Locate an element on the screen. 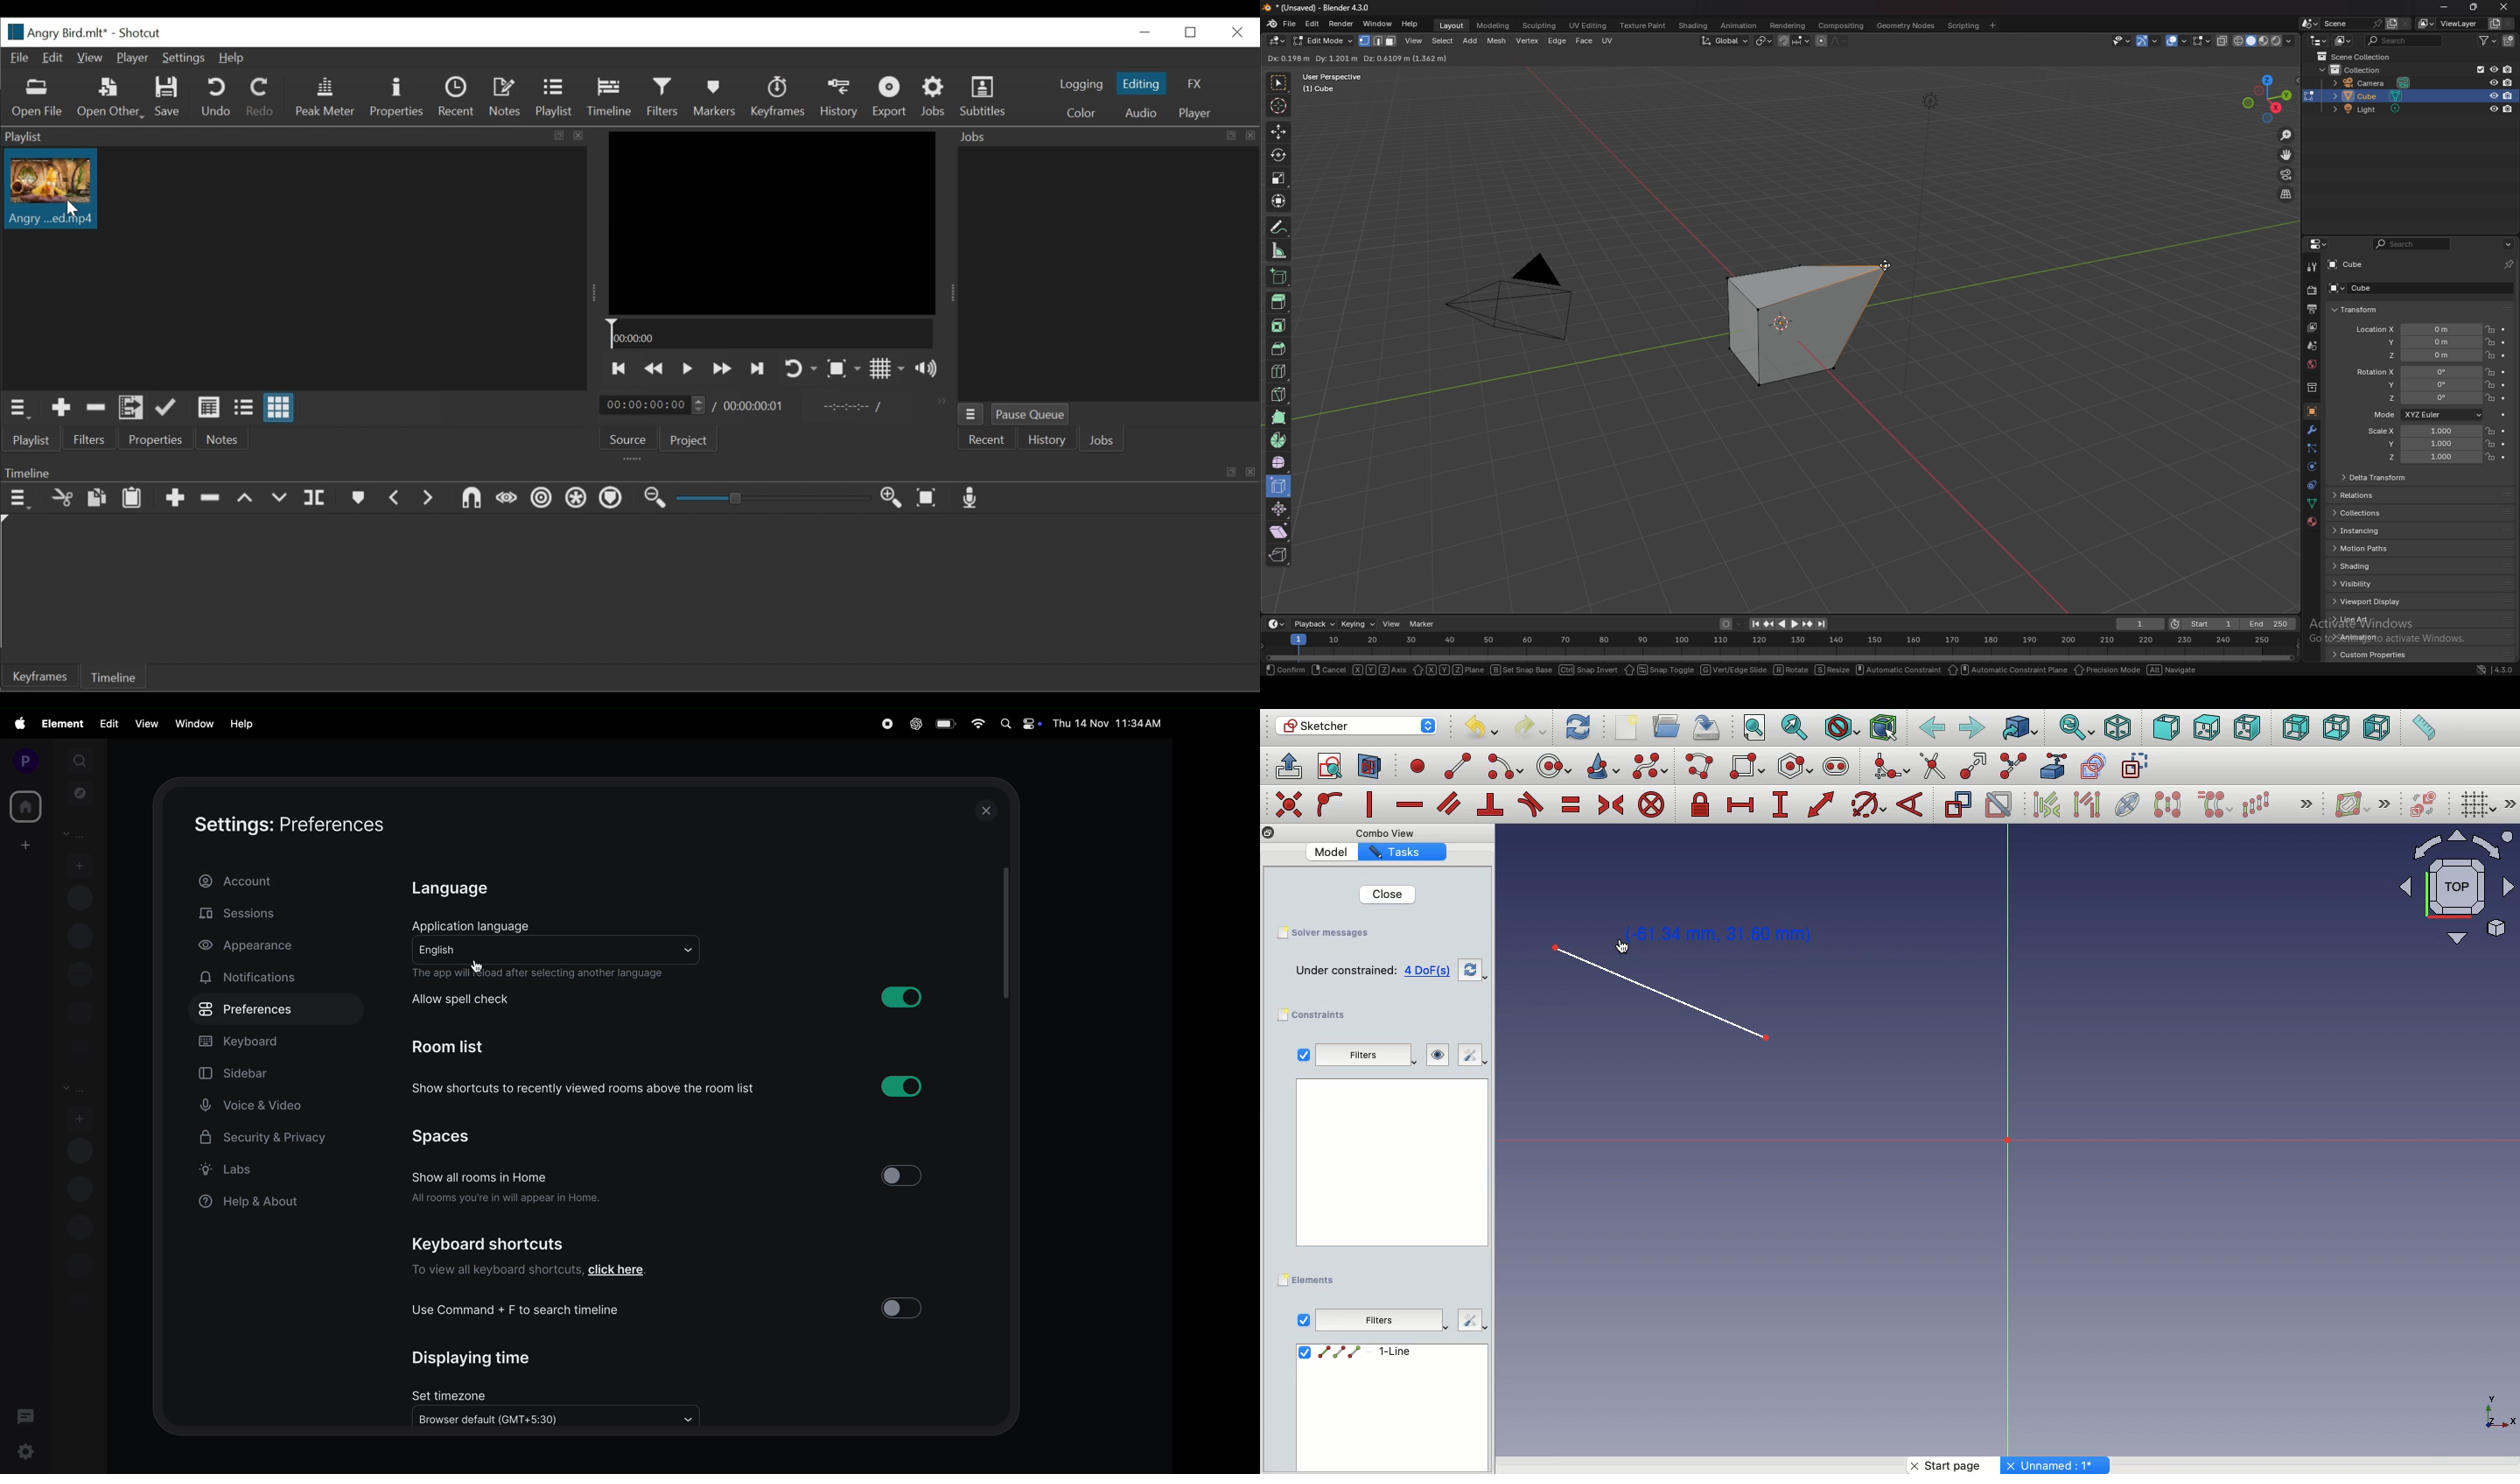  lock is located at coordinates (2489, 431).